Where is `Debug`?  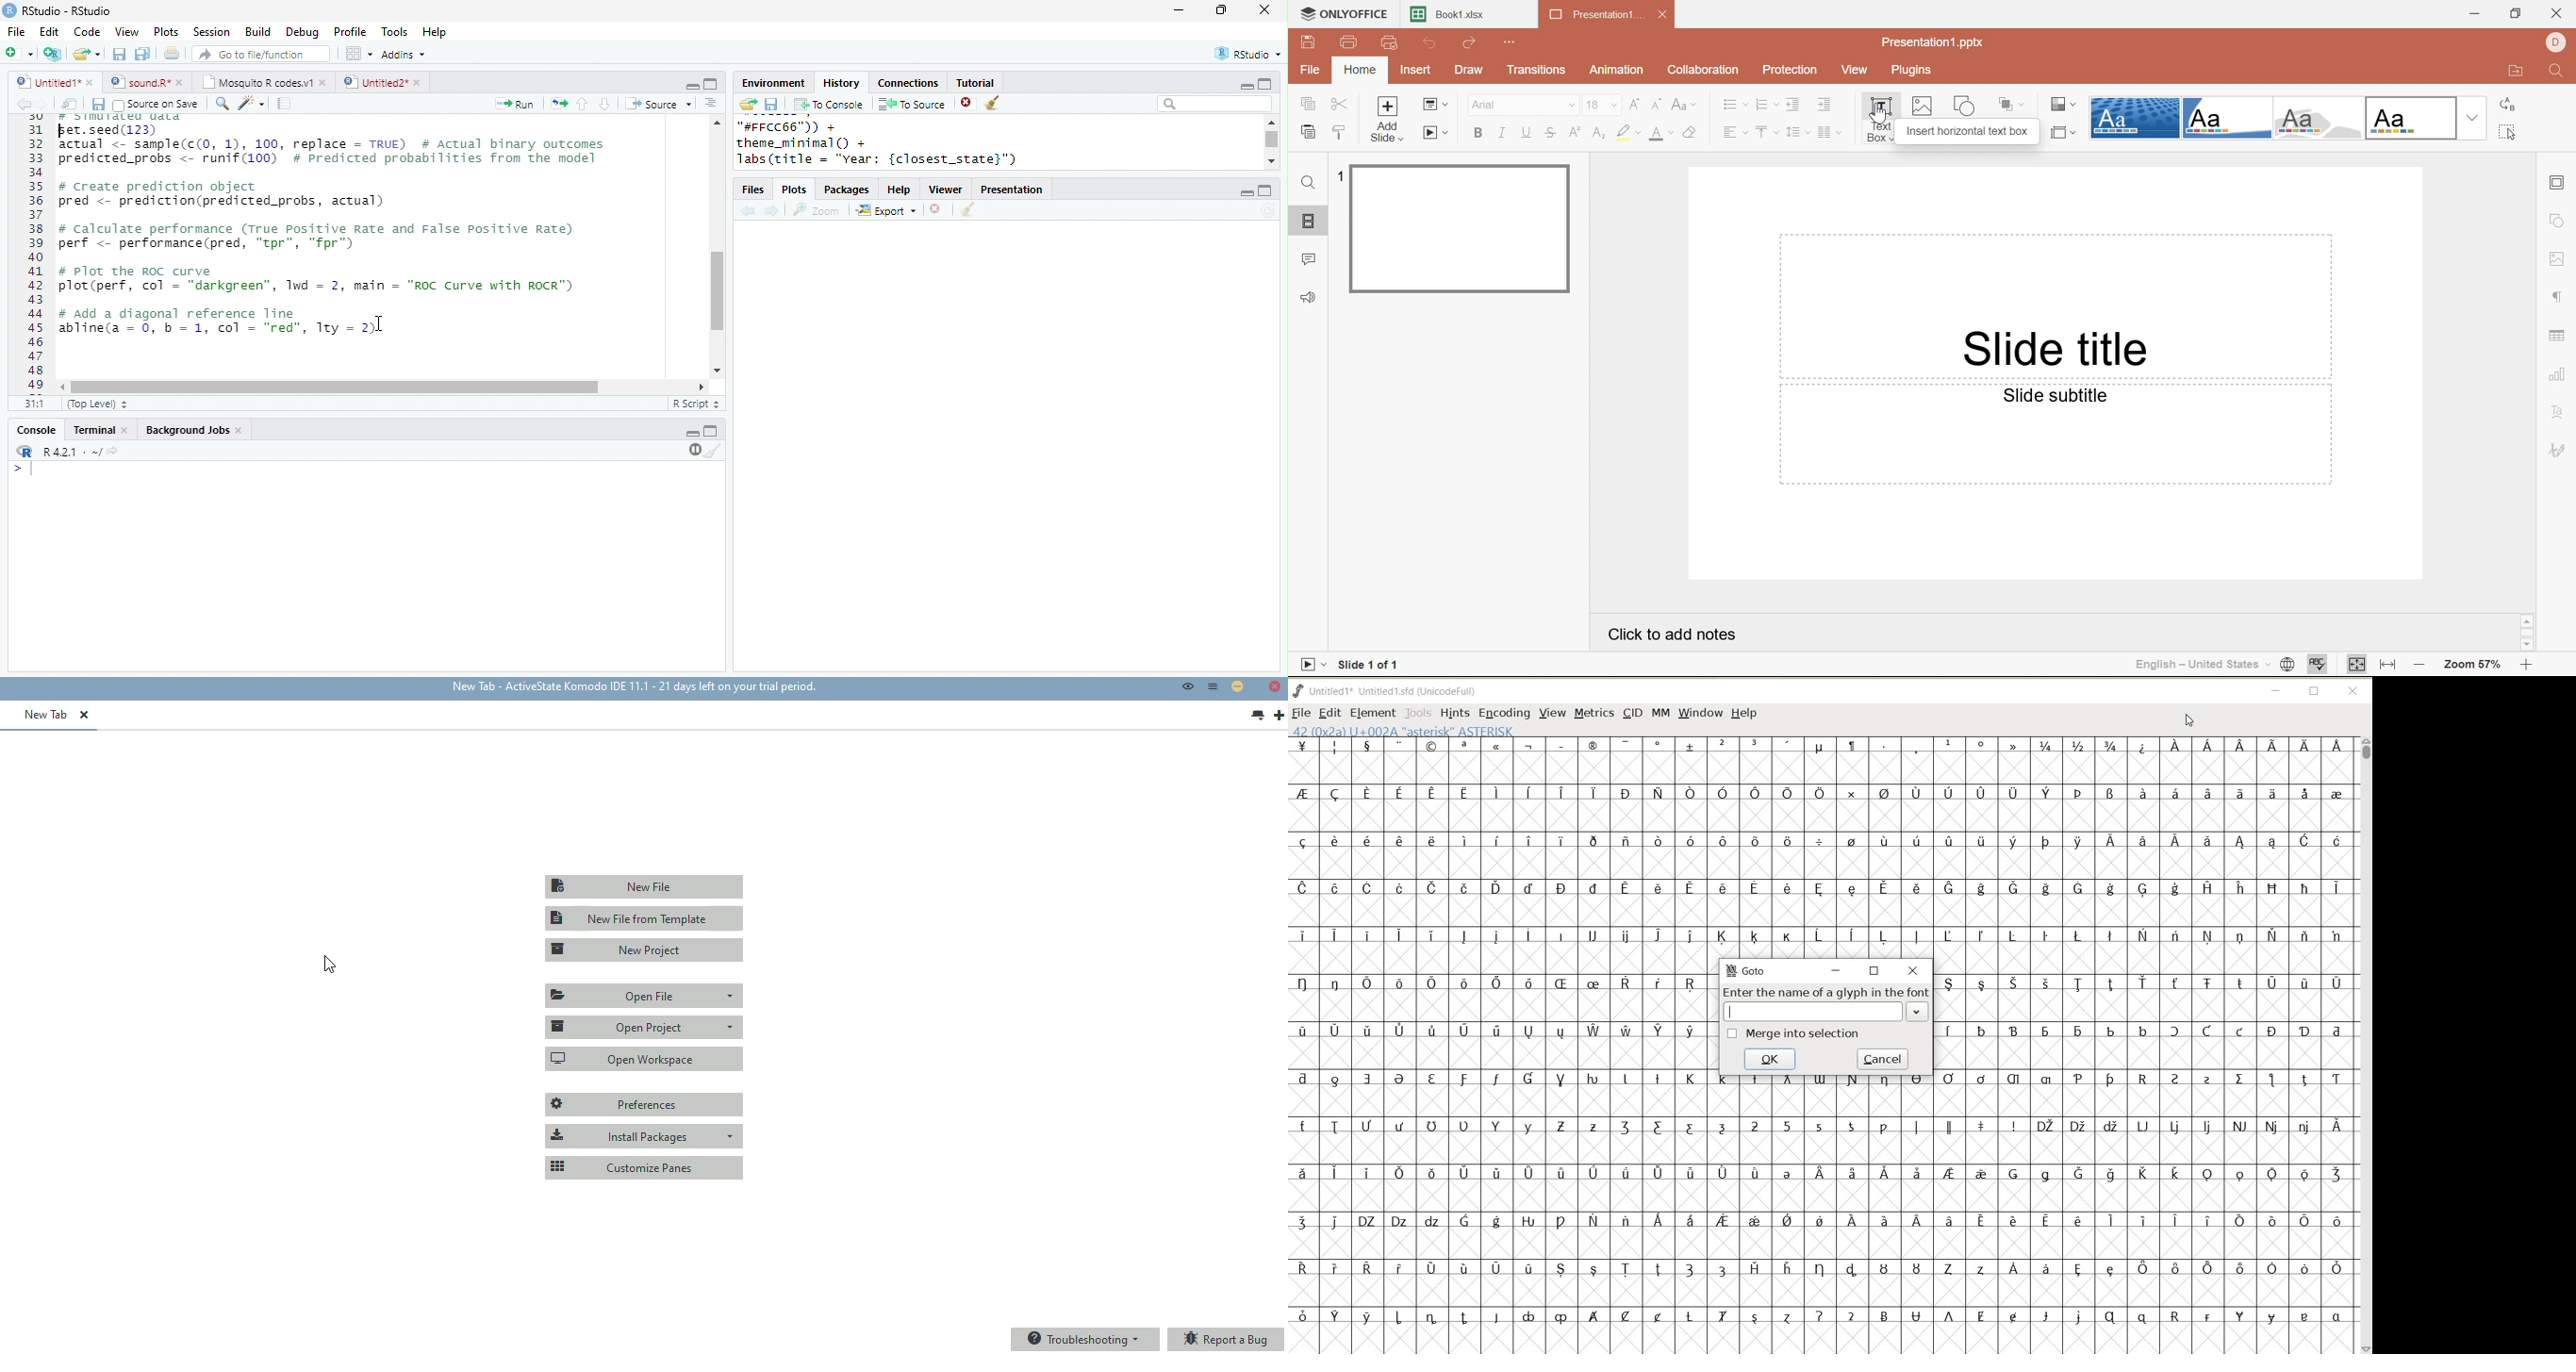
Debug is located at coordinates (305, 33).